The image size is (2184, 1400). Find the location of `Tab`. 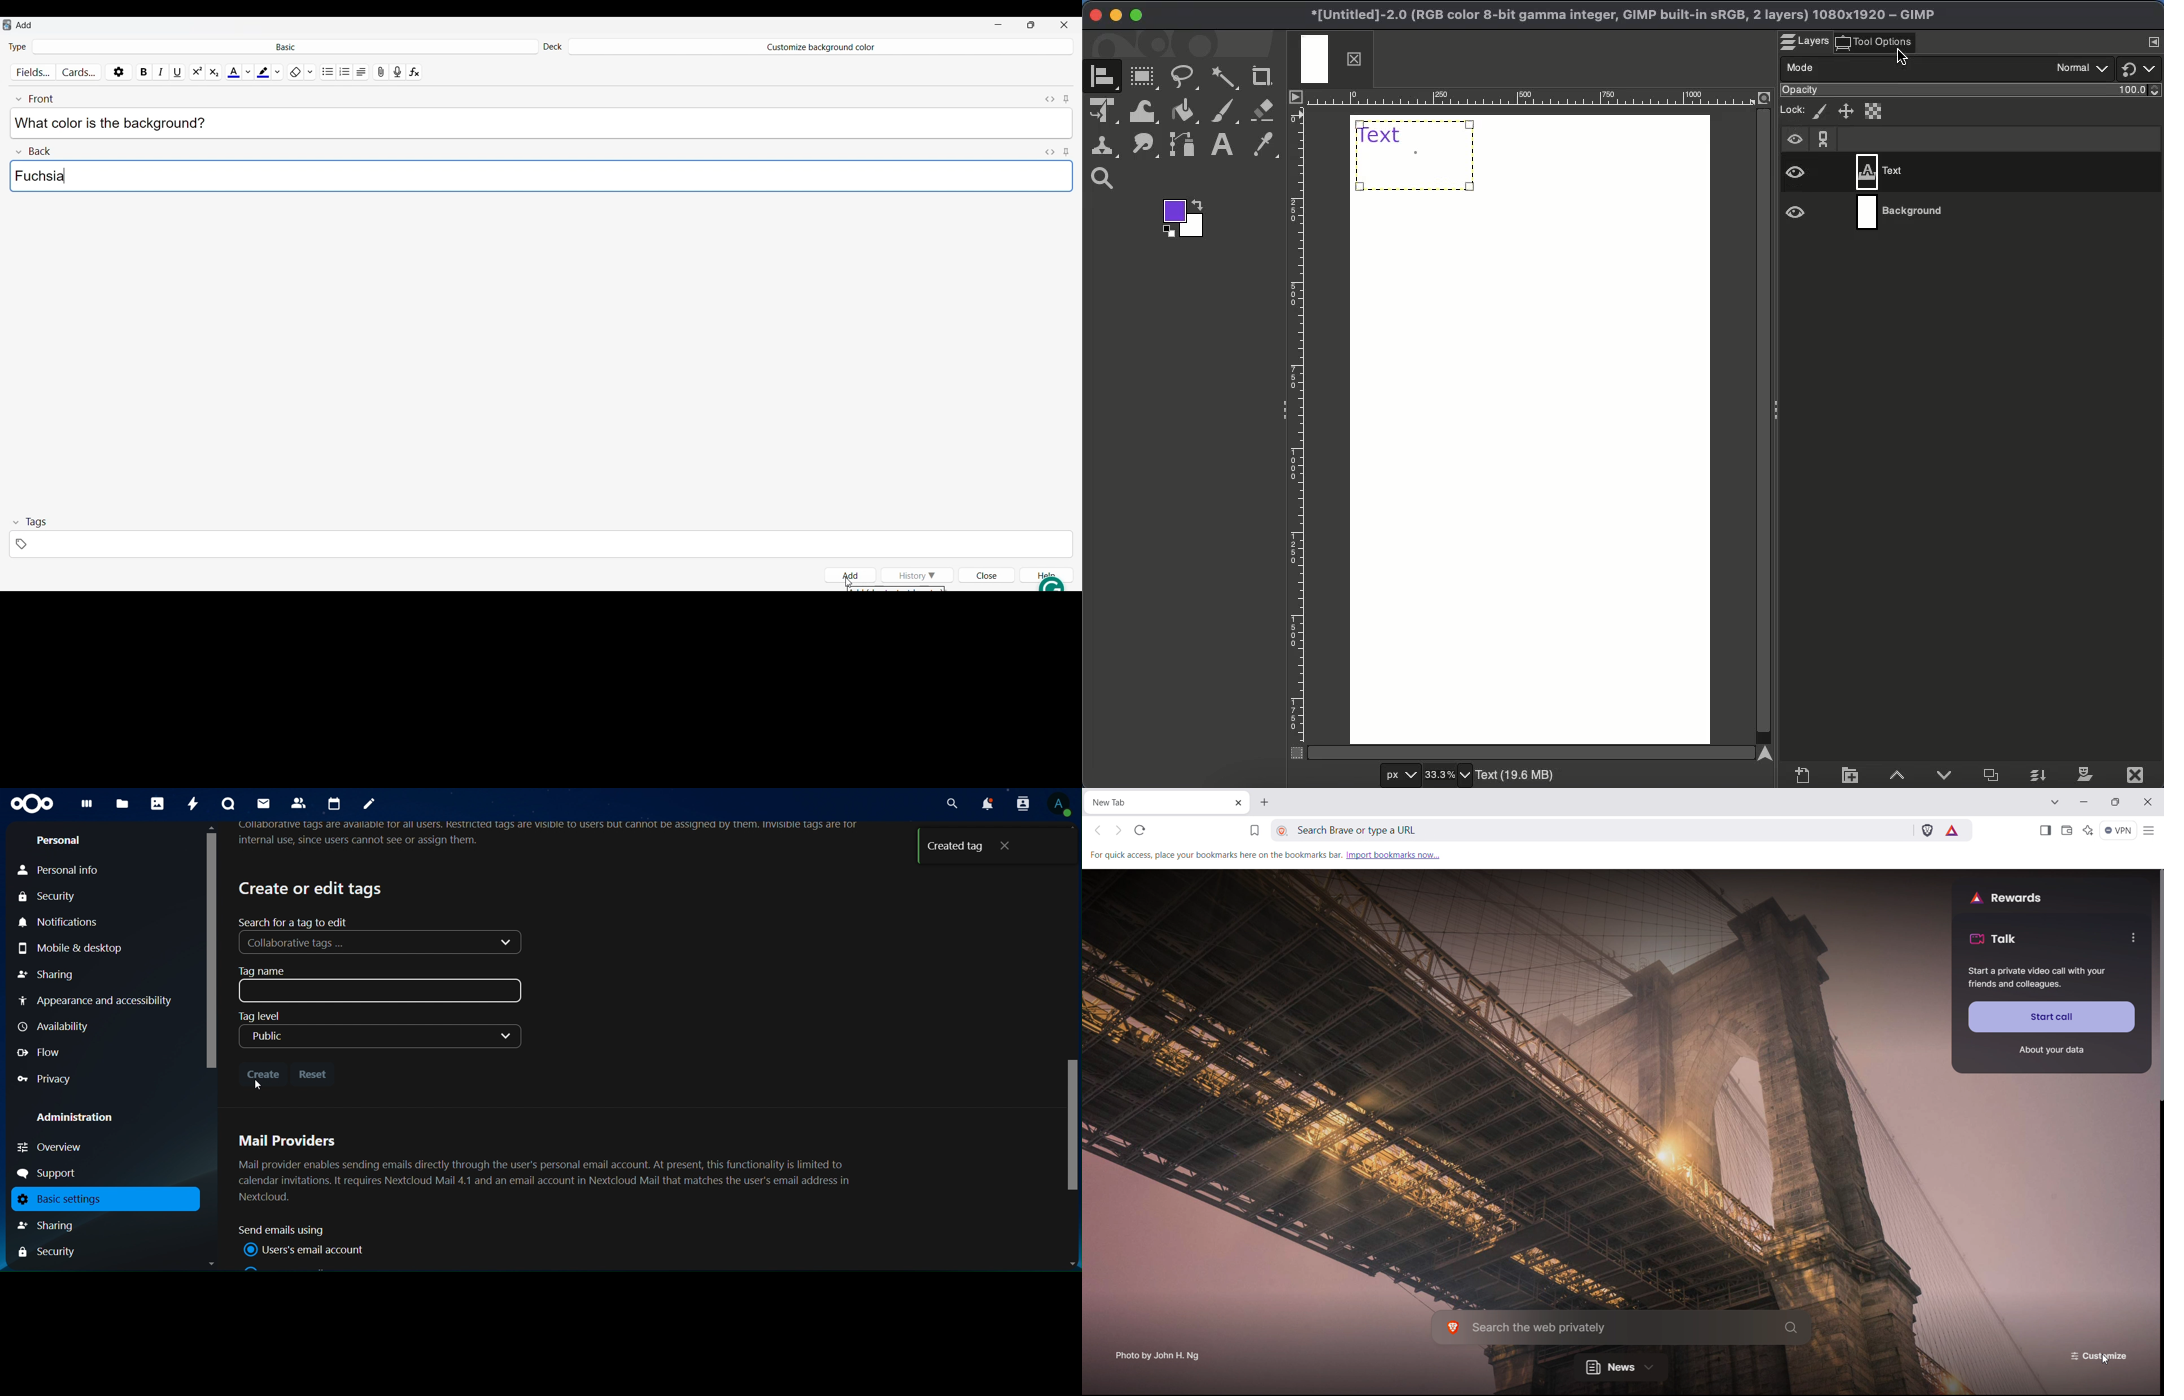

Tab is located at coordinates (1329, 60).